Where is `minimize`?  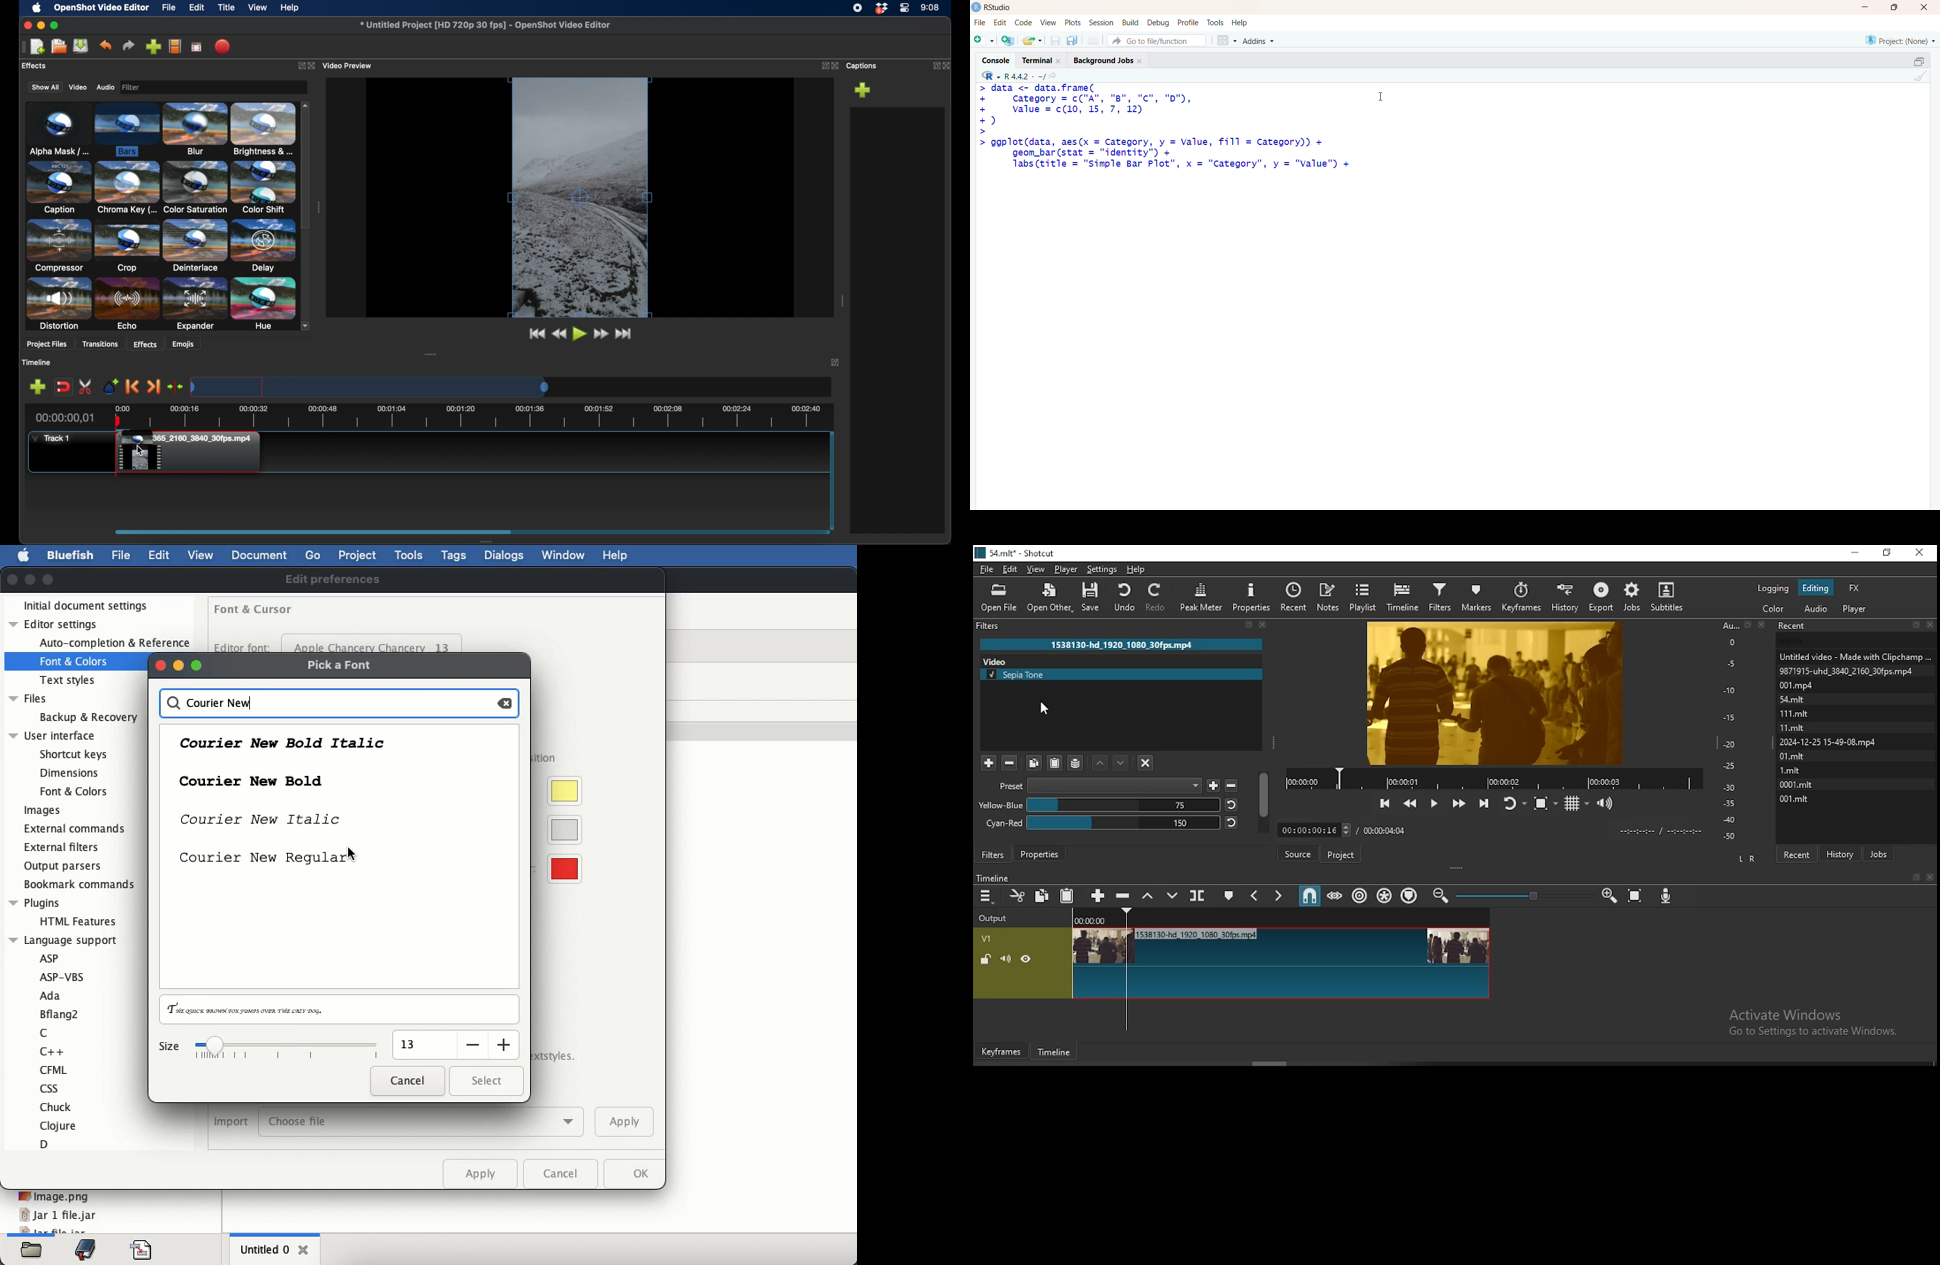
minimize is located at coordinates (1868, 7).